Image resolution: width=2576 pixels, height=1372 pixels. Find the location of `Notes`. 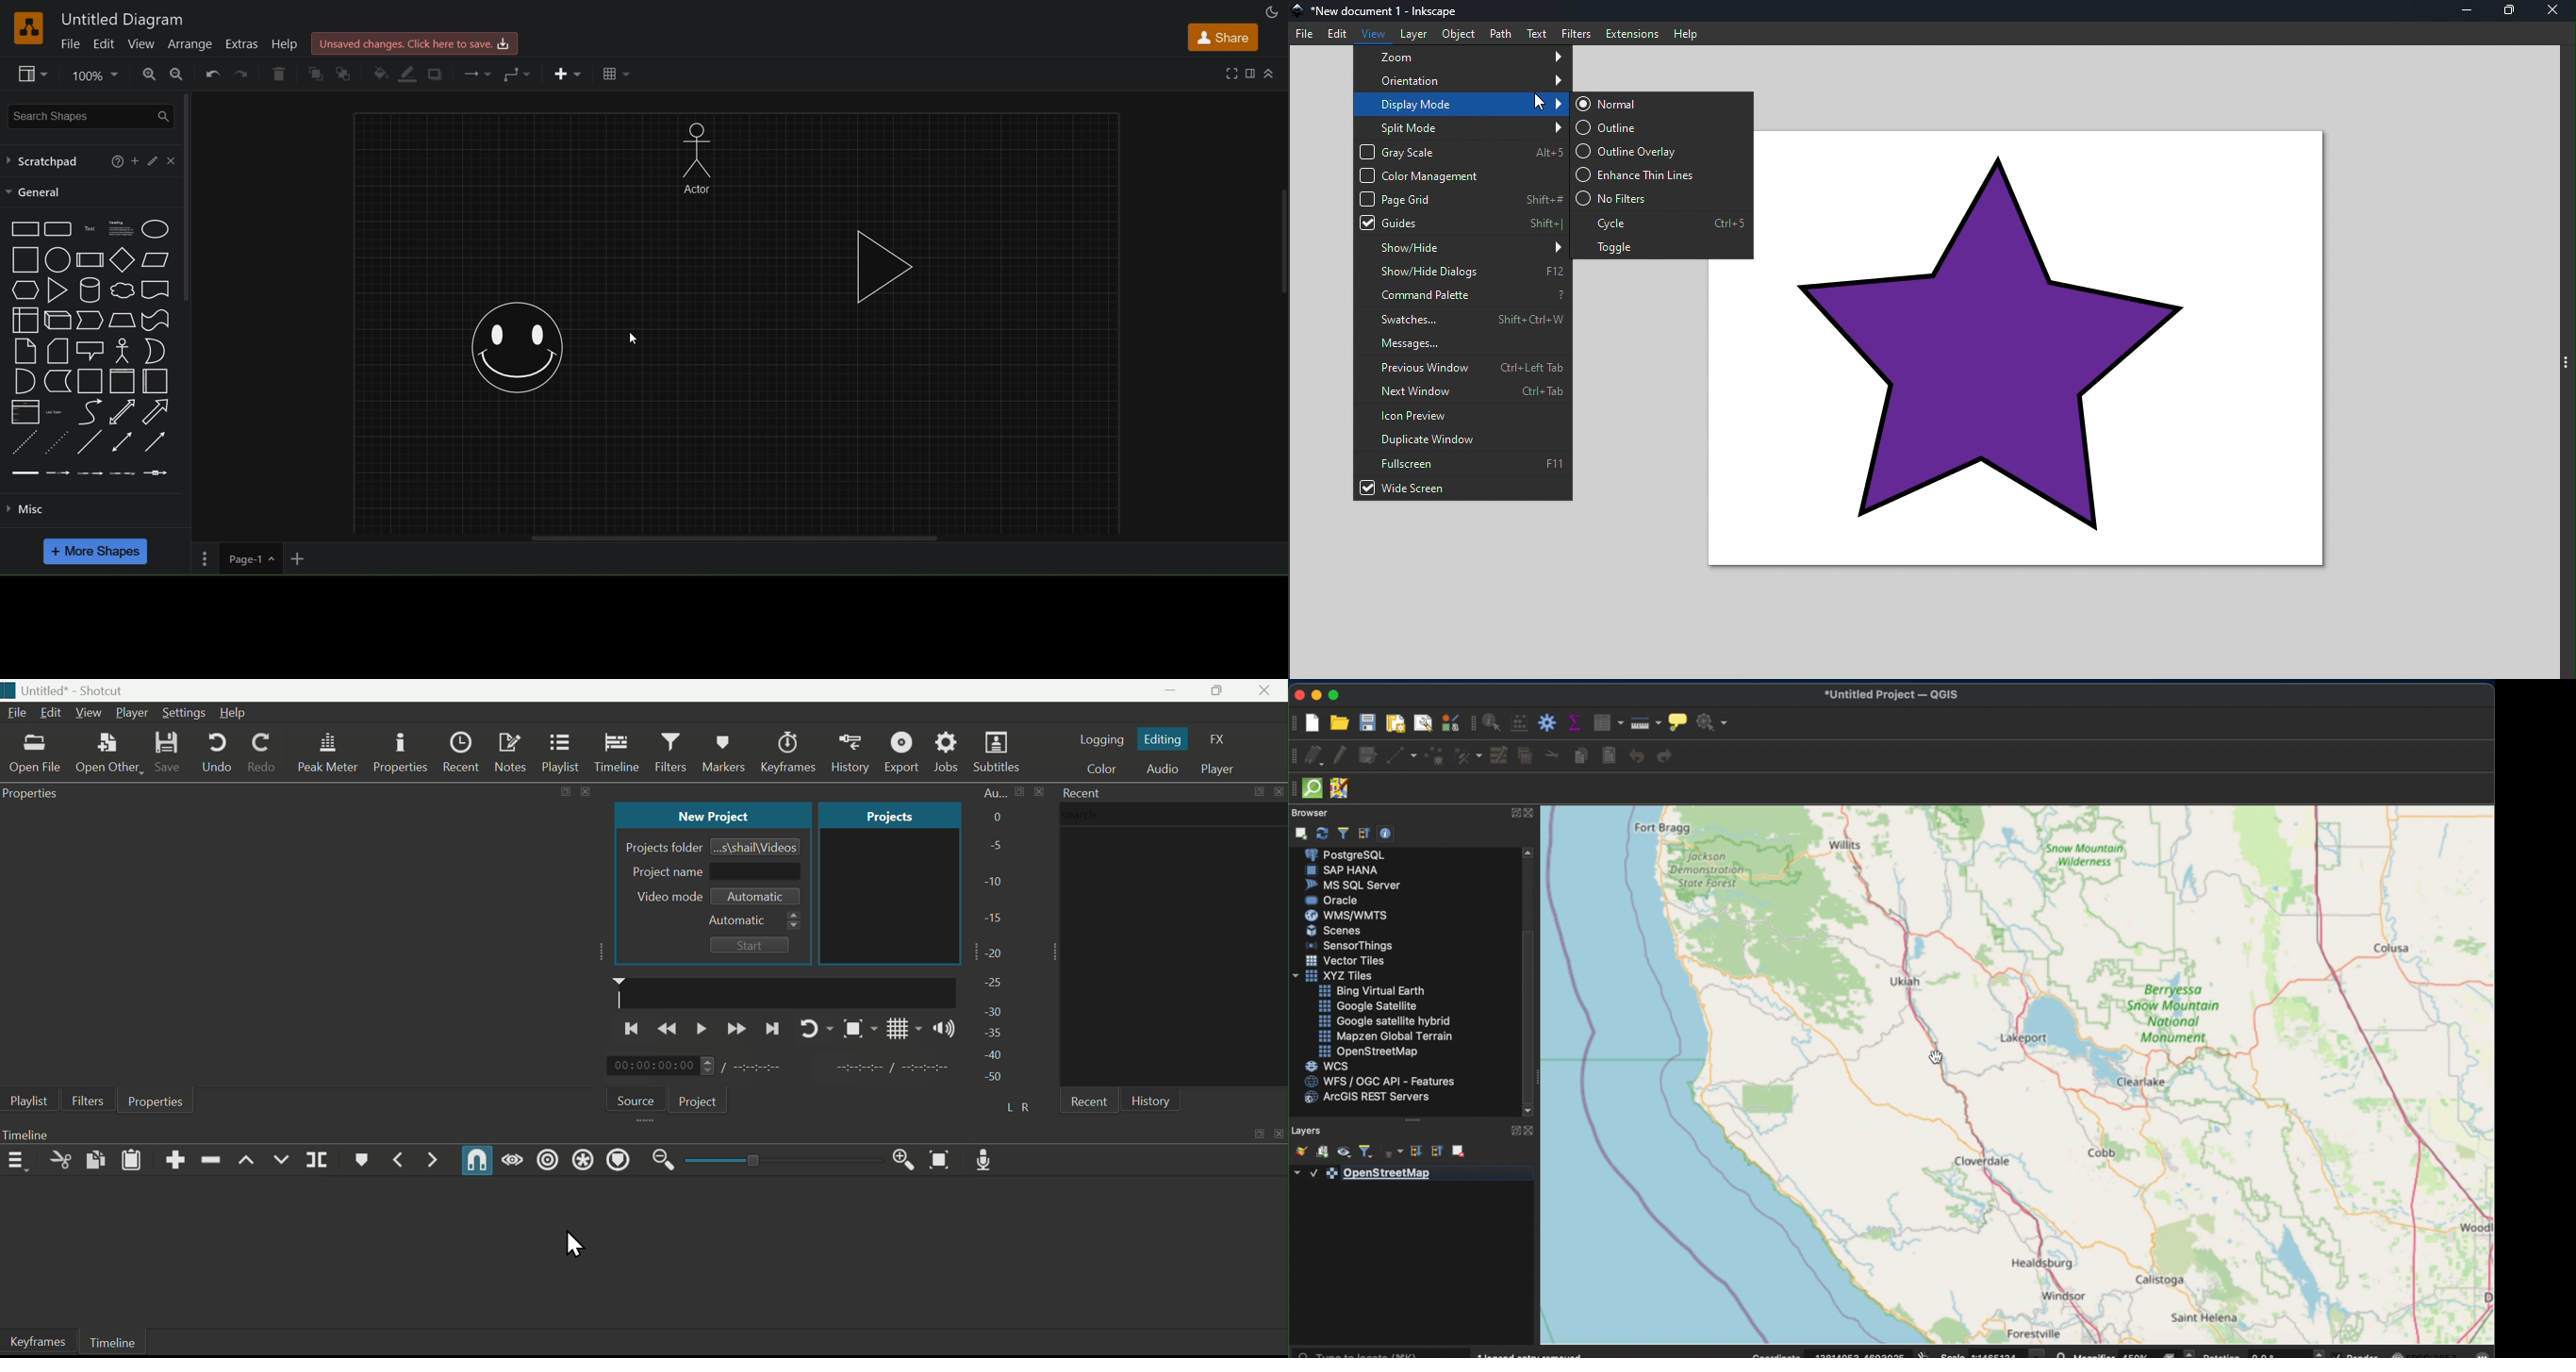

Notes is located at coordinates (513, 752).